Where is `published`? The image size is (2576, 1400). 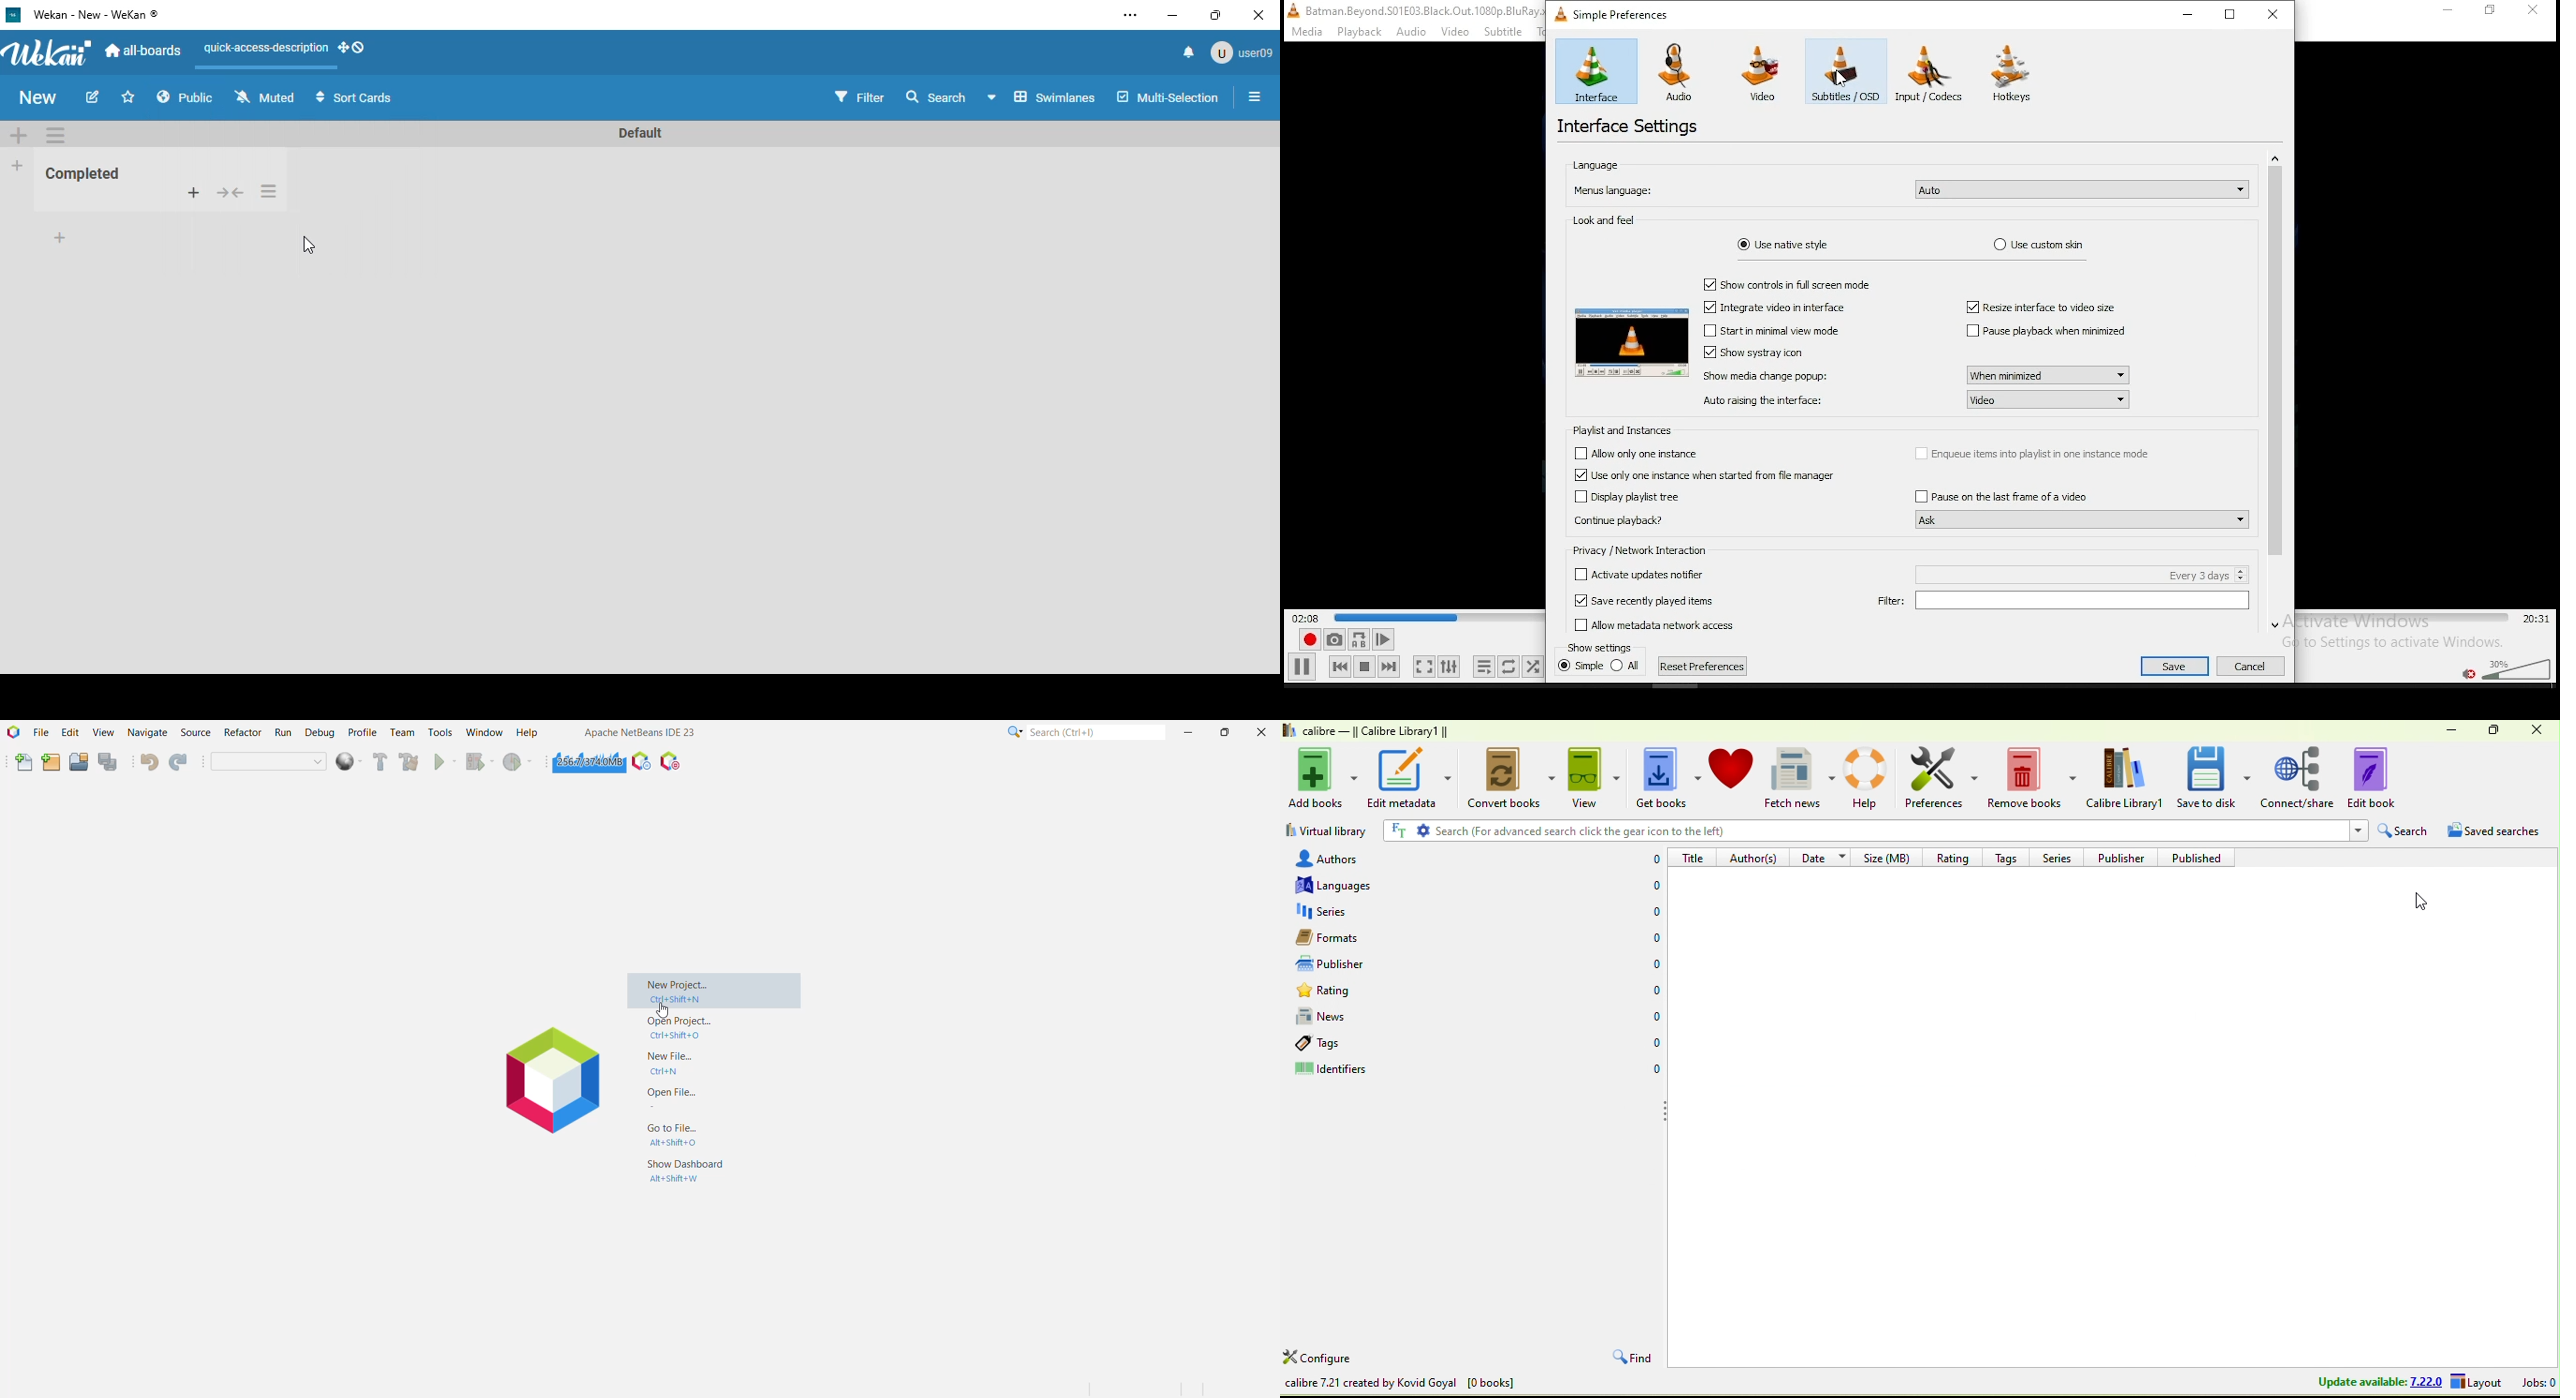 published is located at coordinates (2203, 858).